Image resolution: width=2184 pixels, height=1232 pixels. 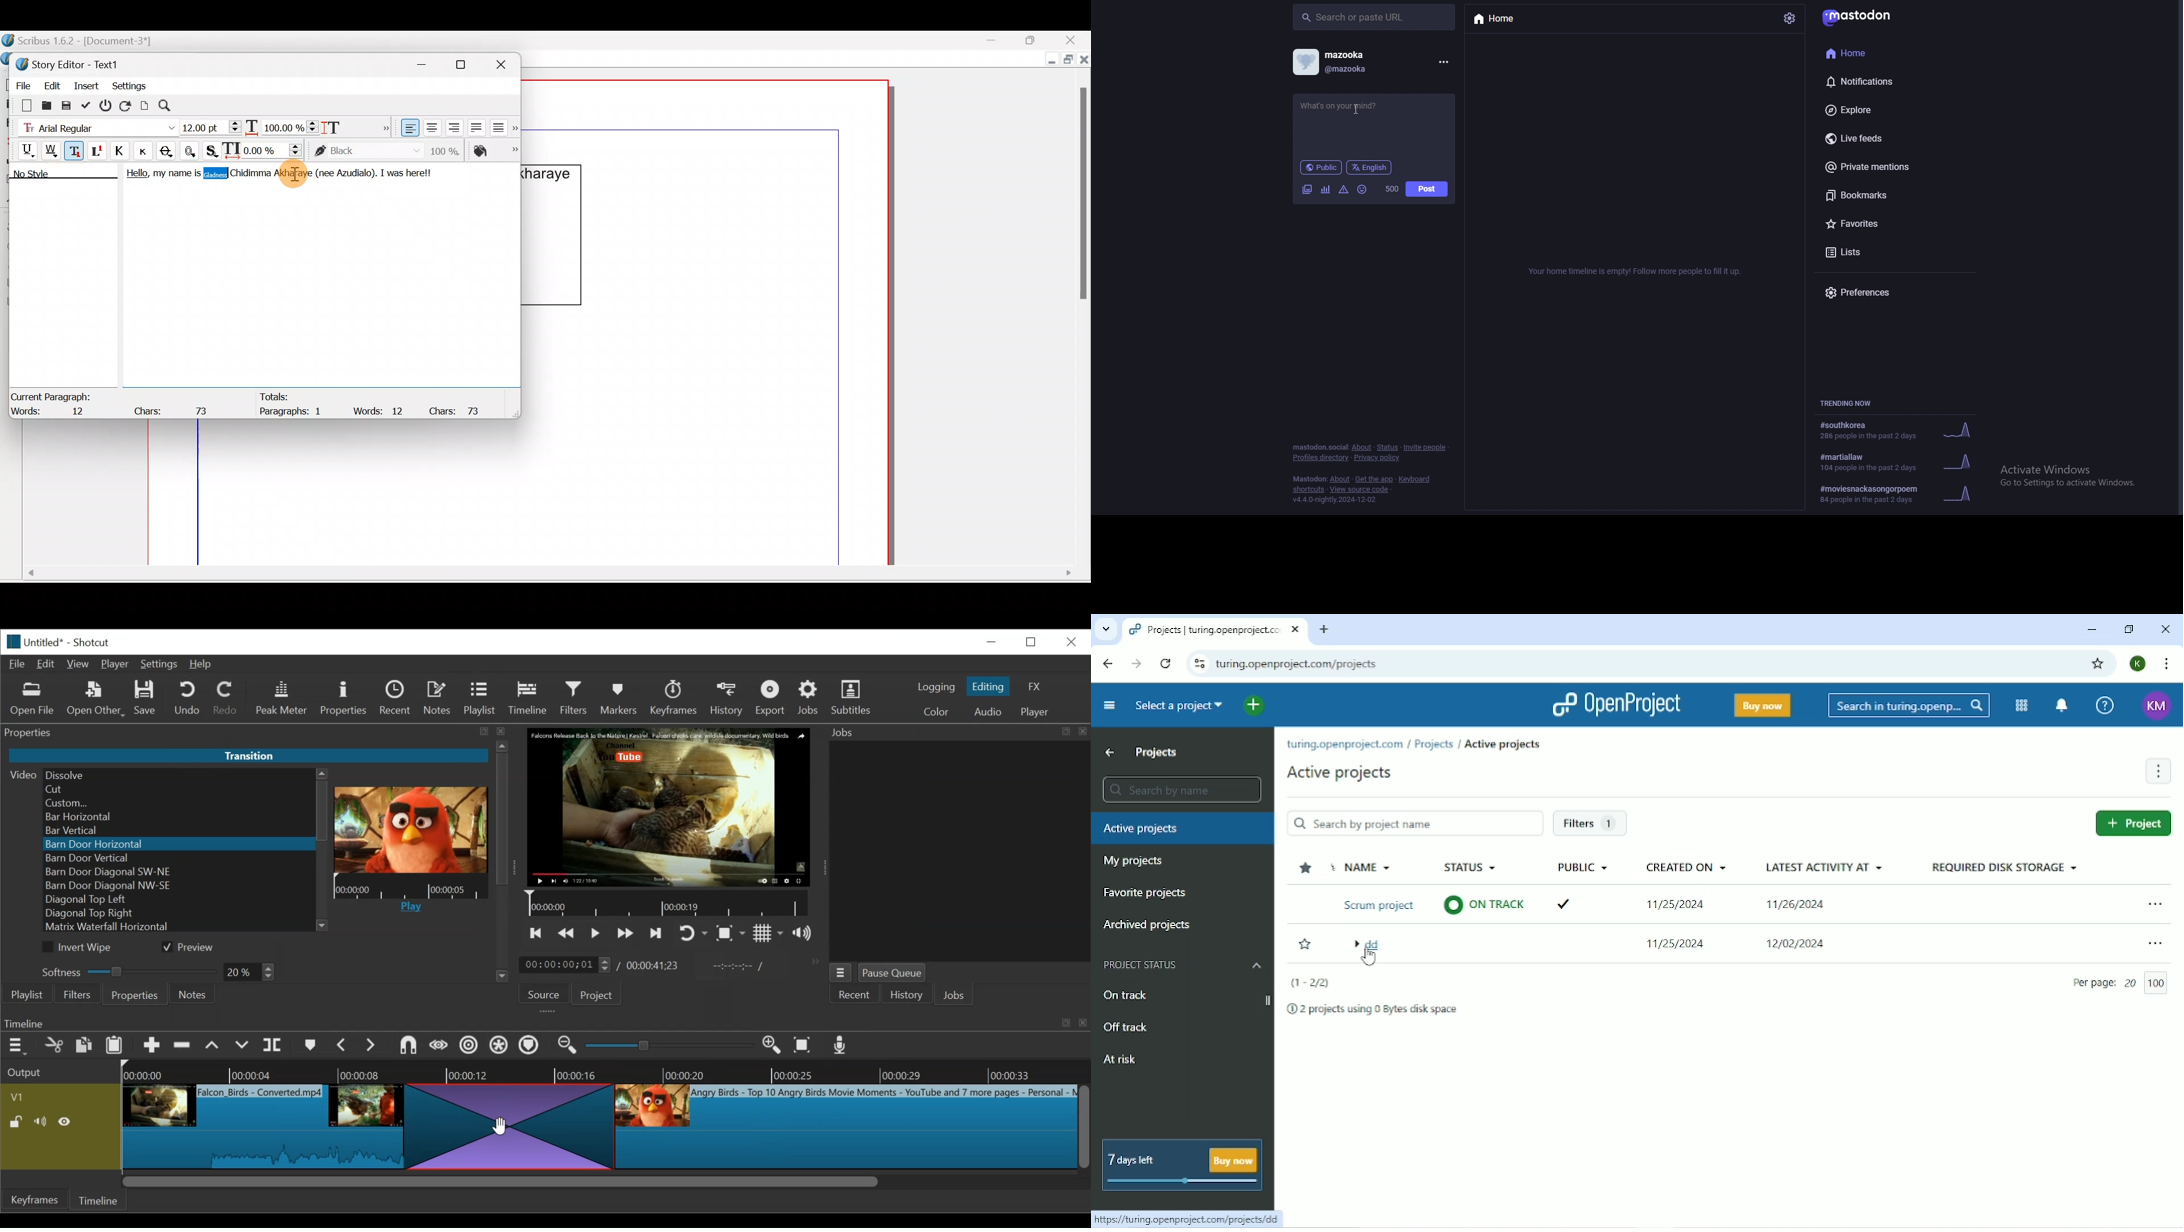 I want to click on No style, so click(x=44, y=176).